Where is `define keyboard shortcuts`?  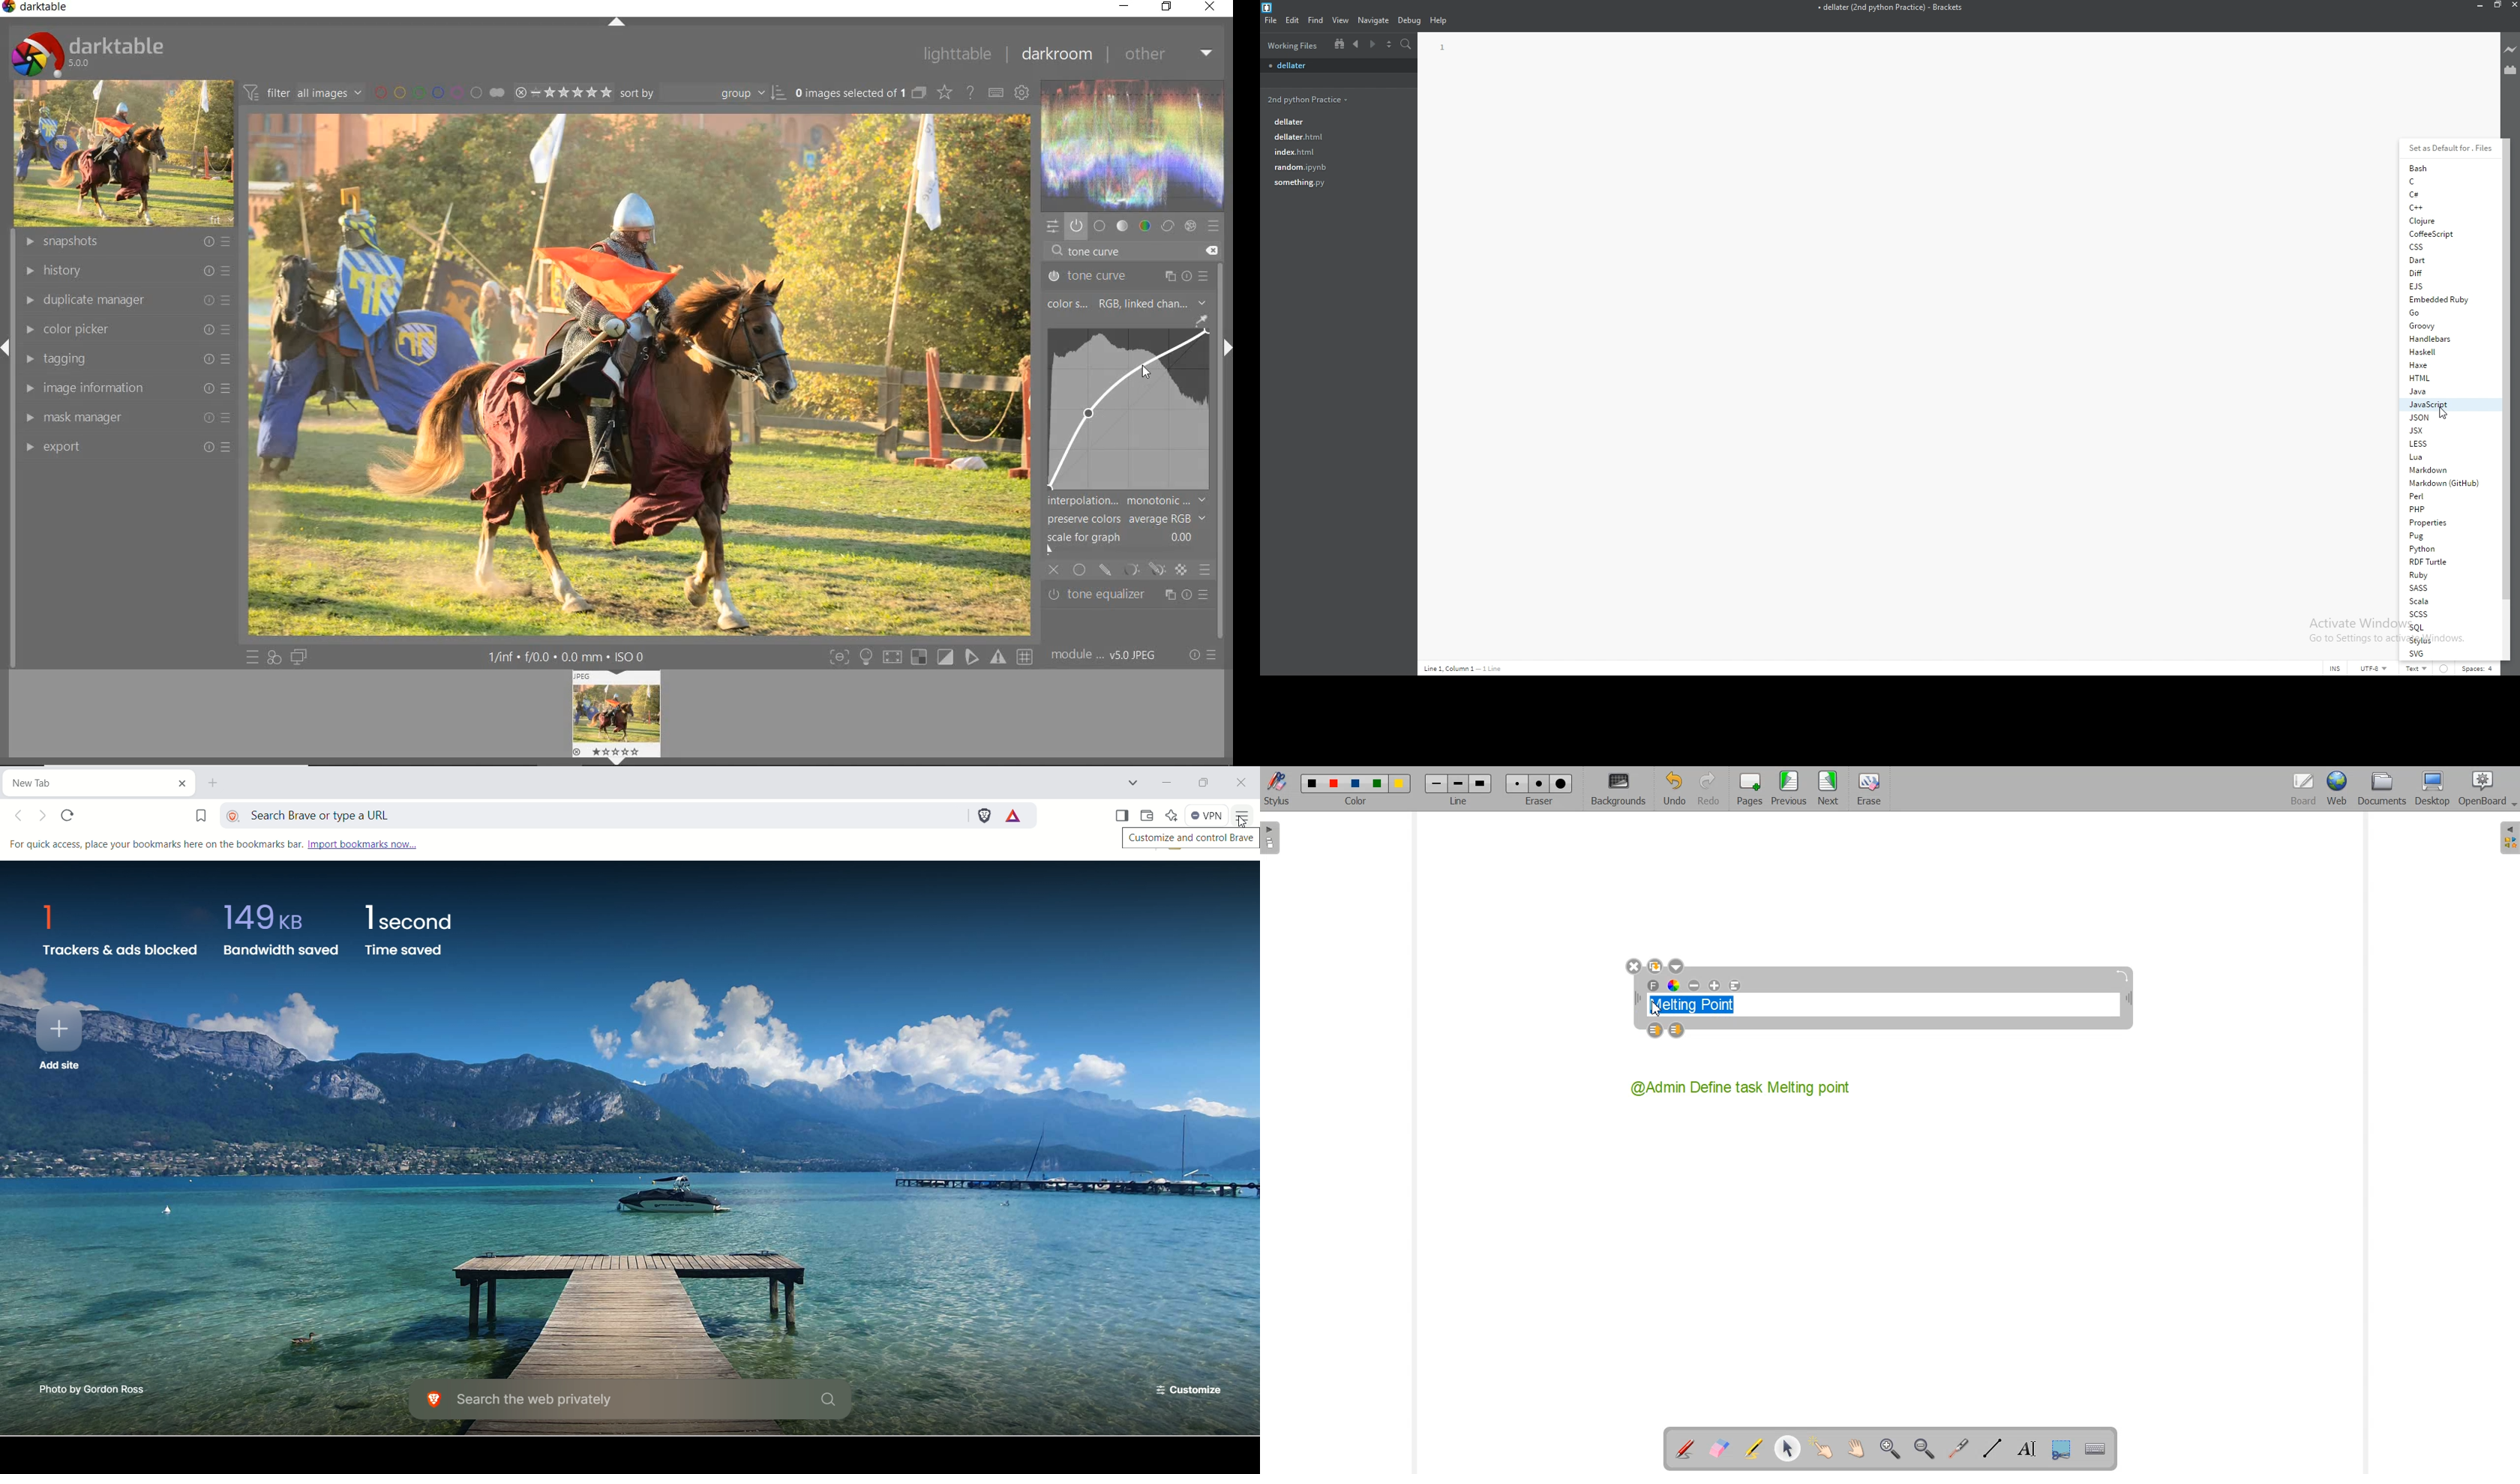 define keyboard shortcuts is located at coordinates (996, 93).